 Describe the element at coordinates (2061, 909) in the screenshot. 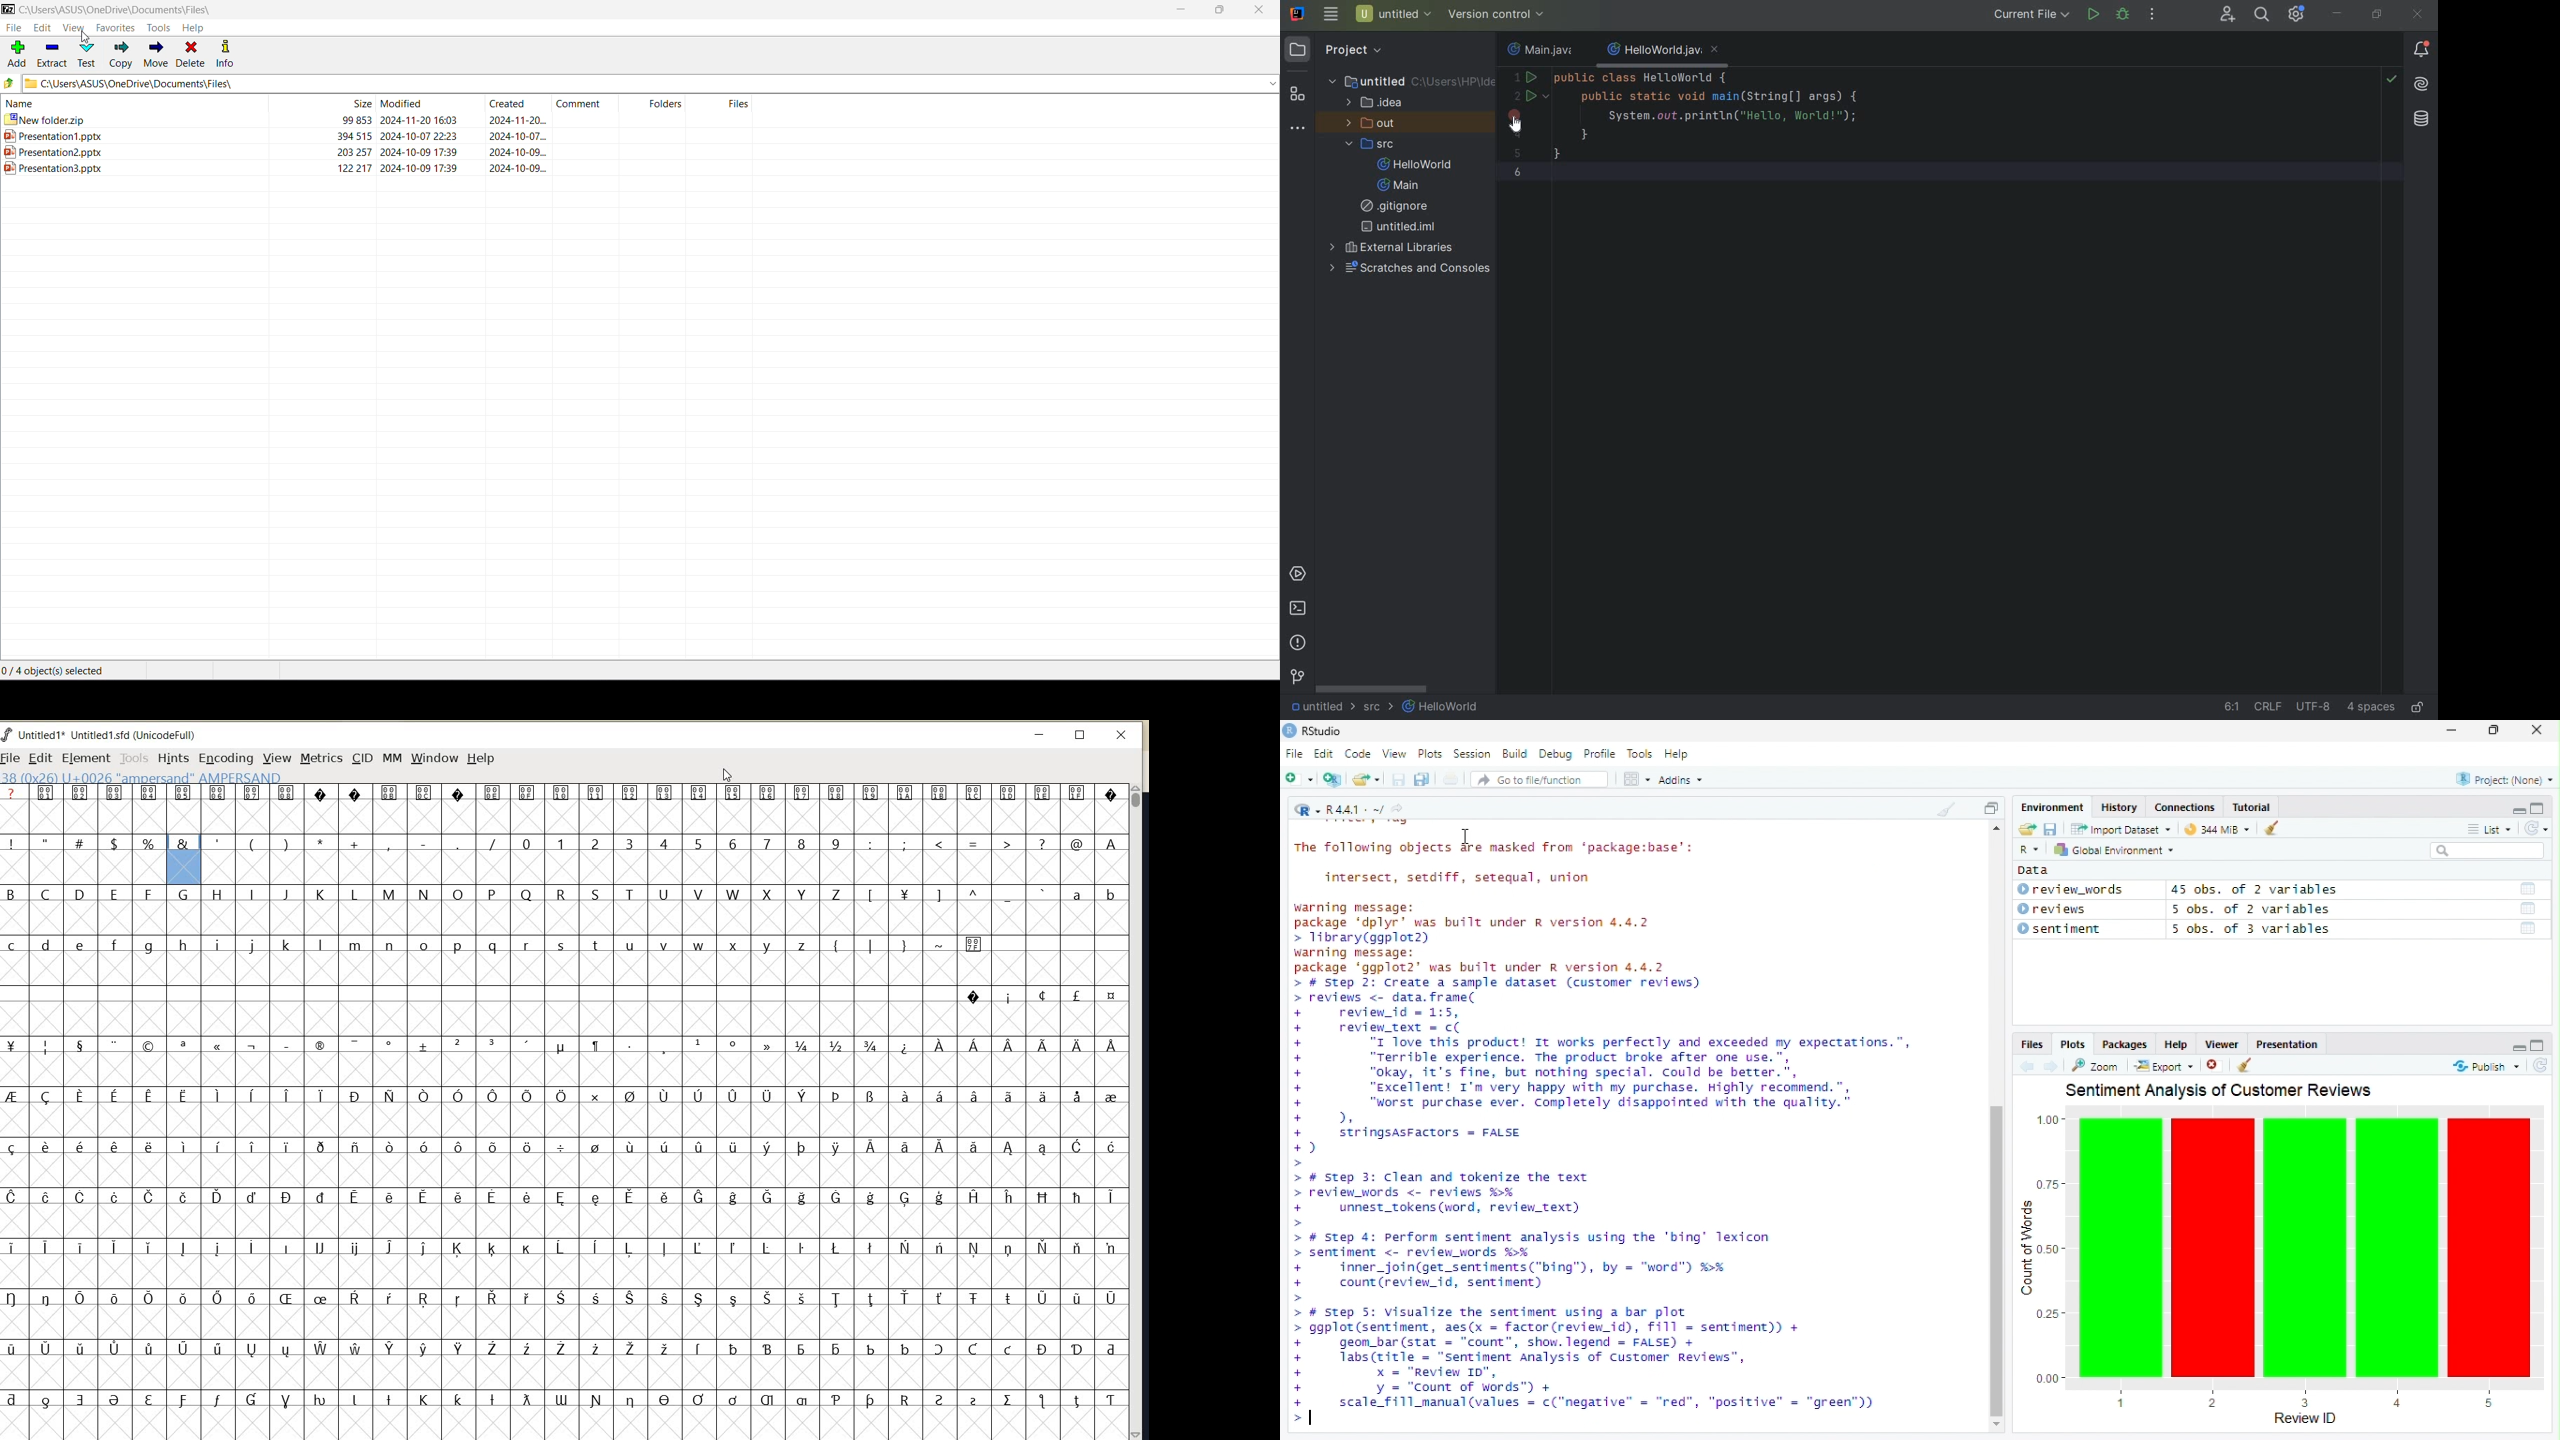

I see `reviews` at that location.